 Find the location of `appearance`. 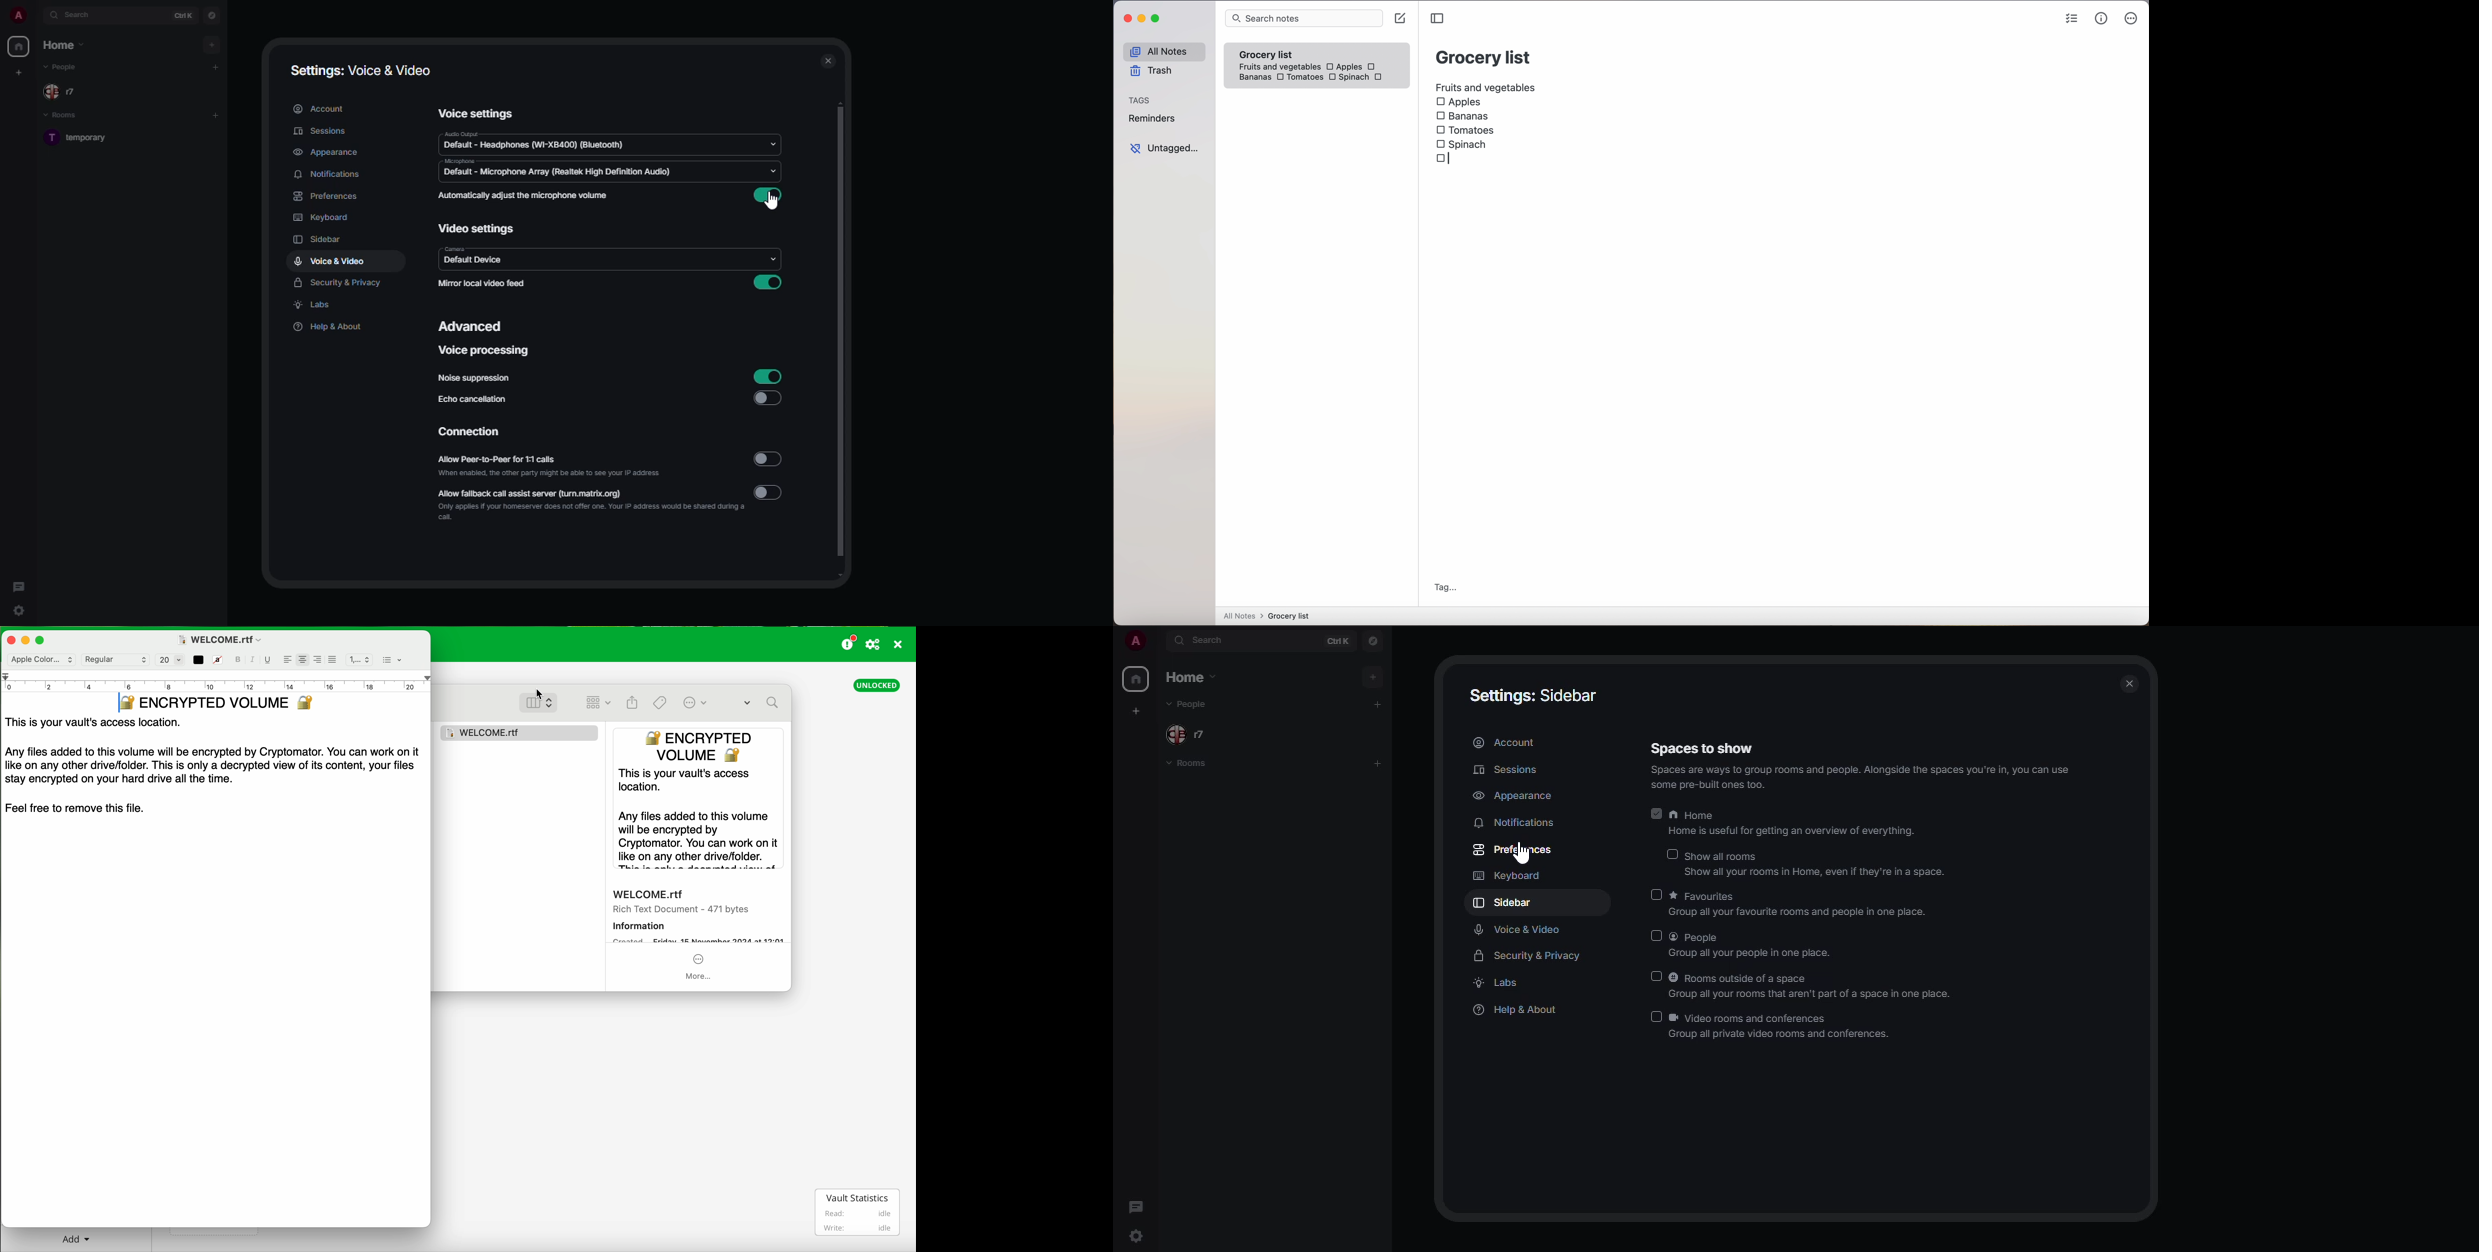

appearance is located at coordinates (326, 153).